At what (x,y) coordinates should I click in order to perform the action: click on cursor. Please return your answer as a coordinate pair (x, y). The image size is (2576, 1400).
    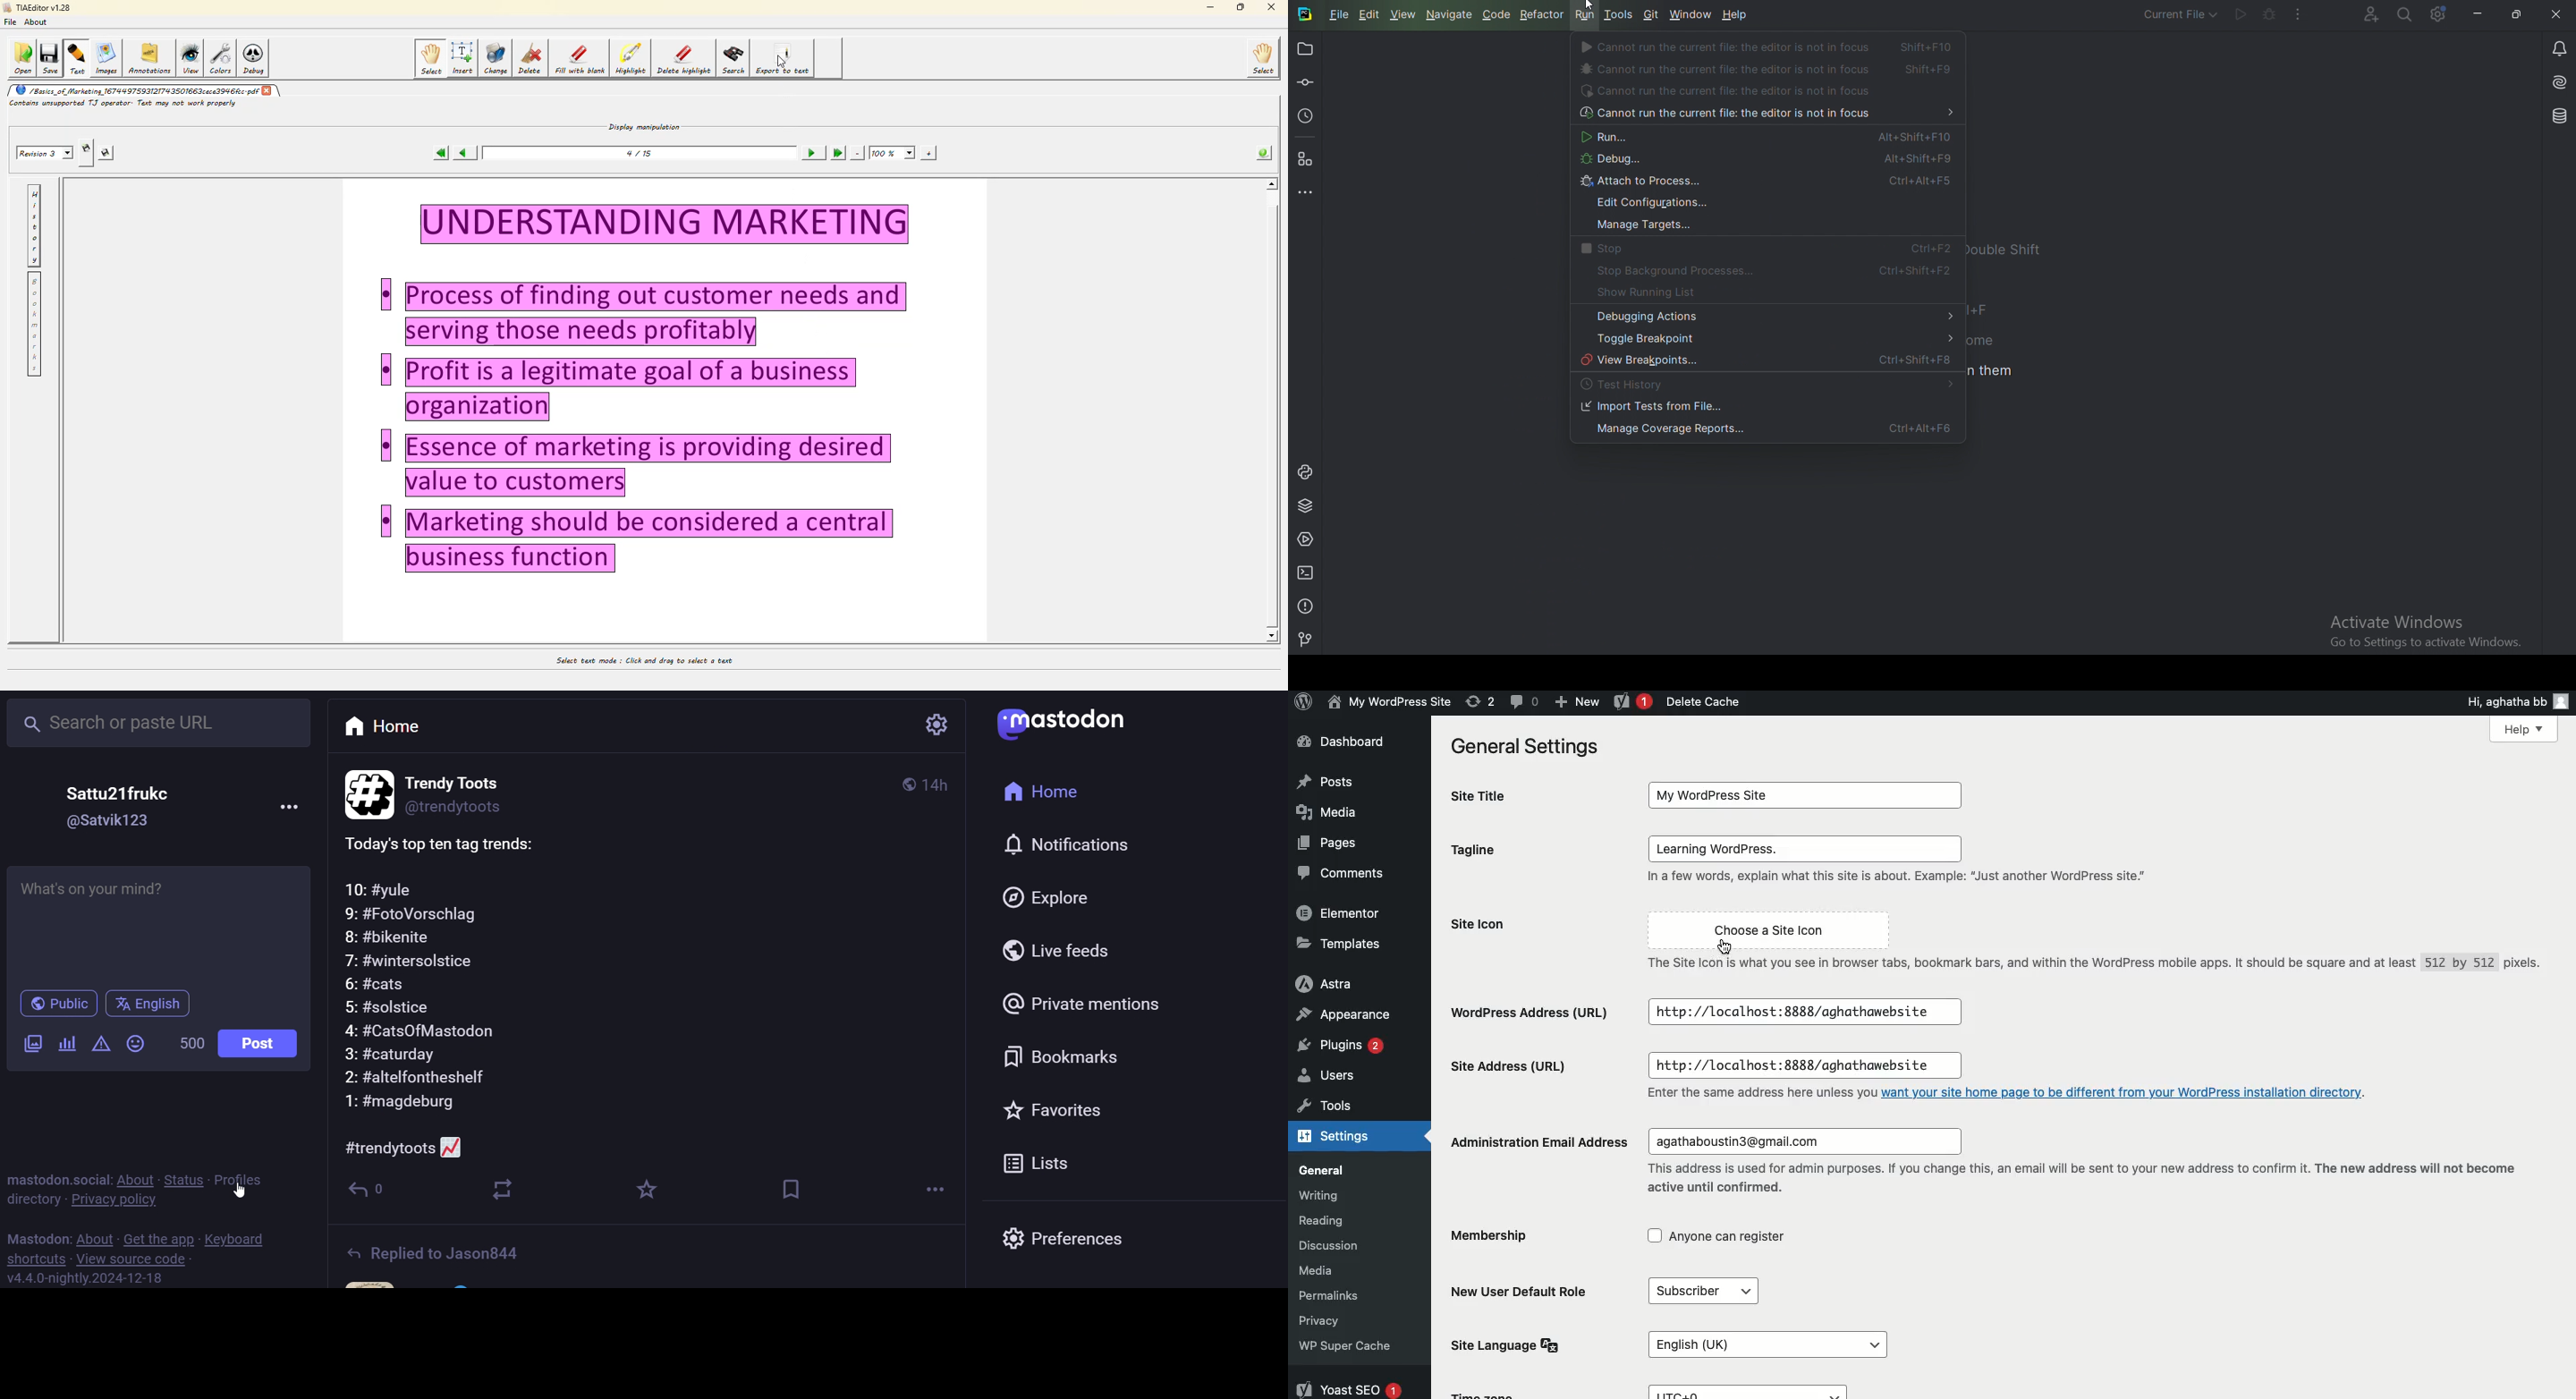
    Looking at the image, I should click on (259, 1192).